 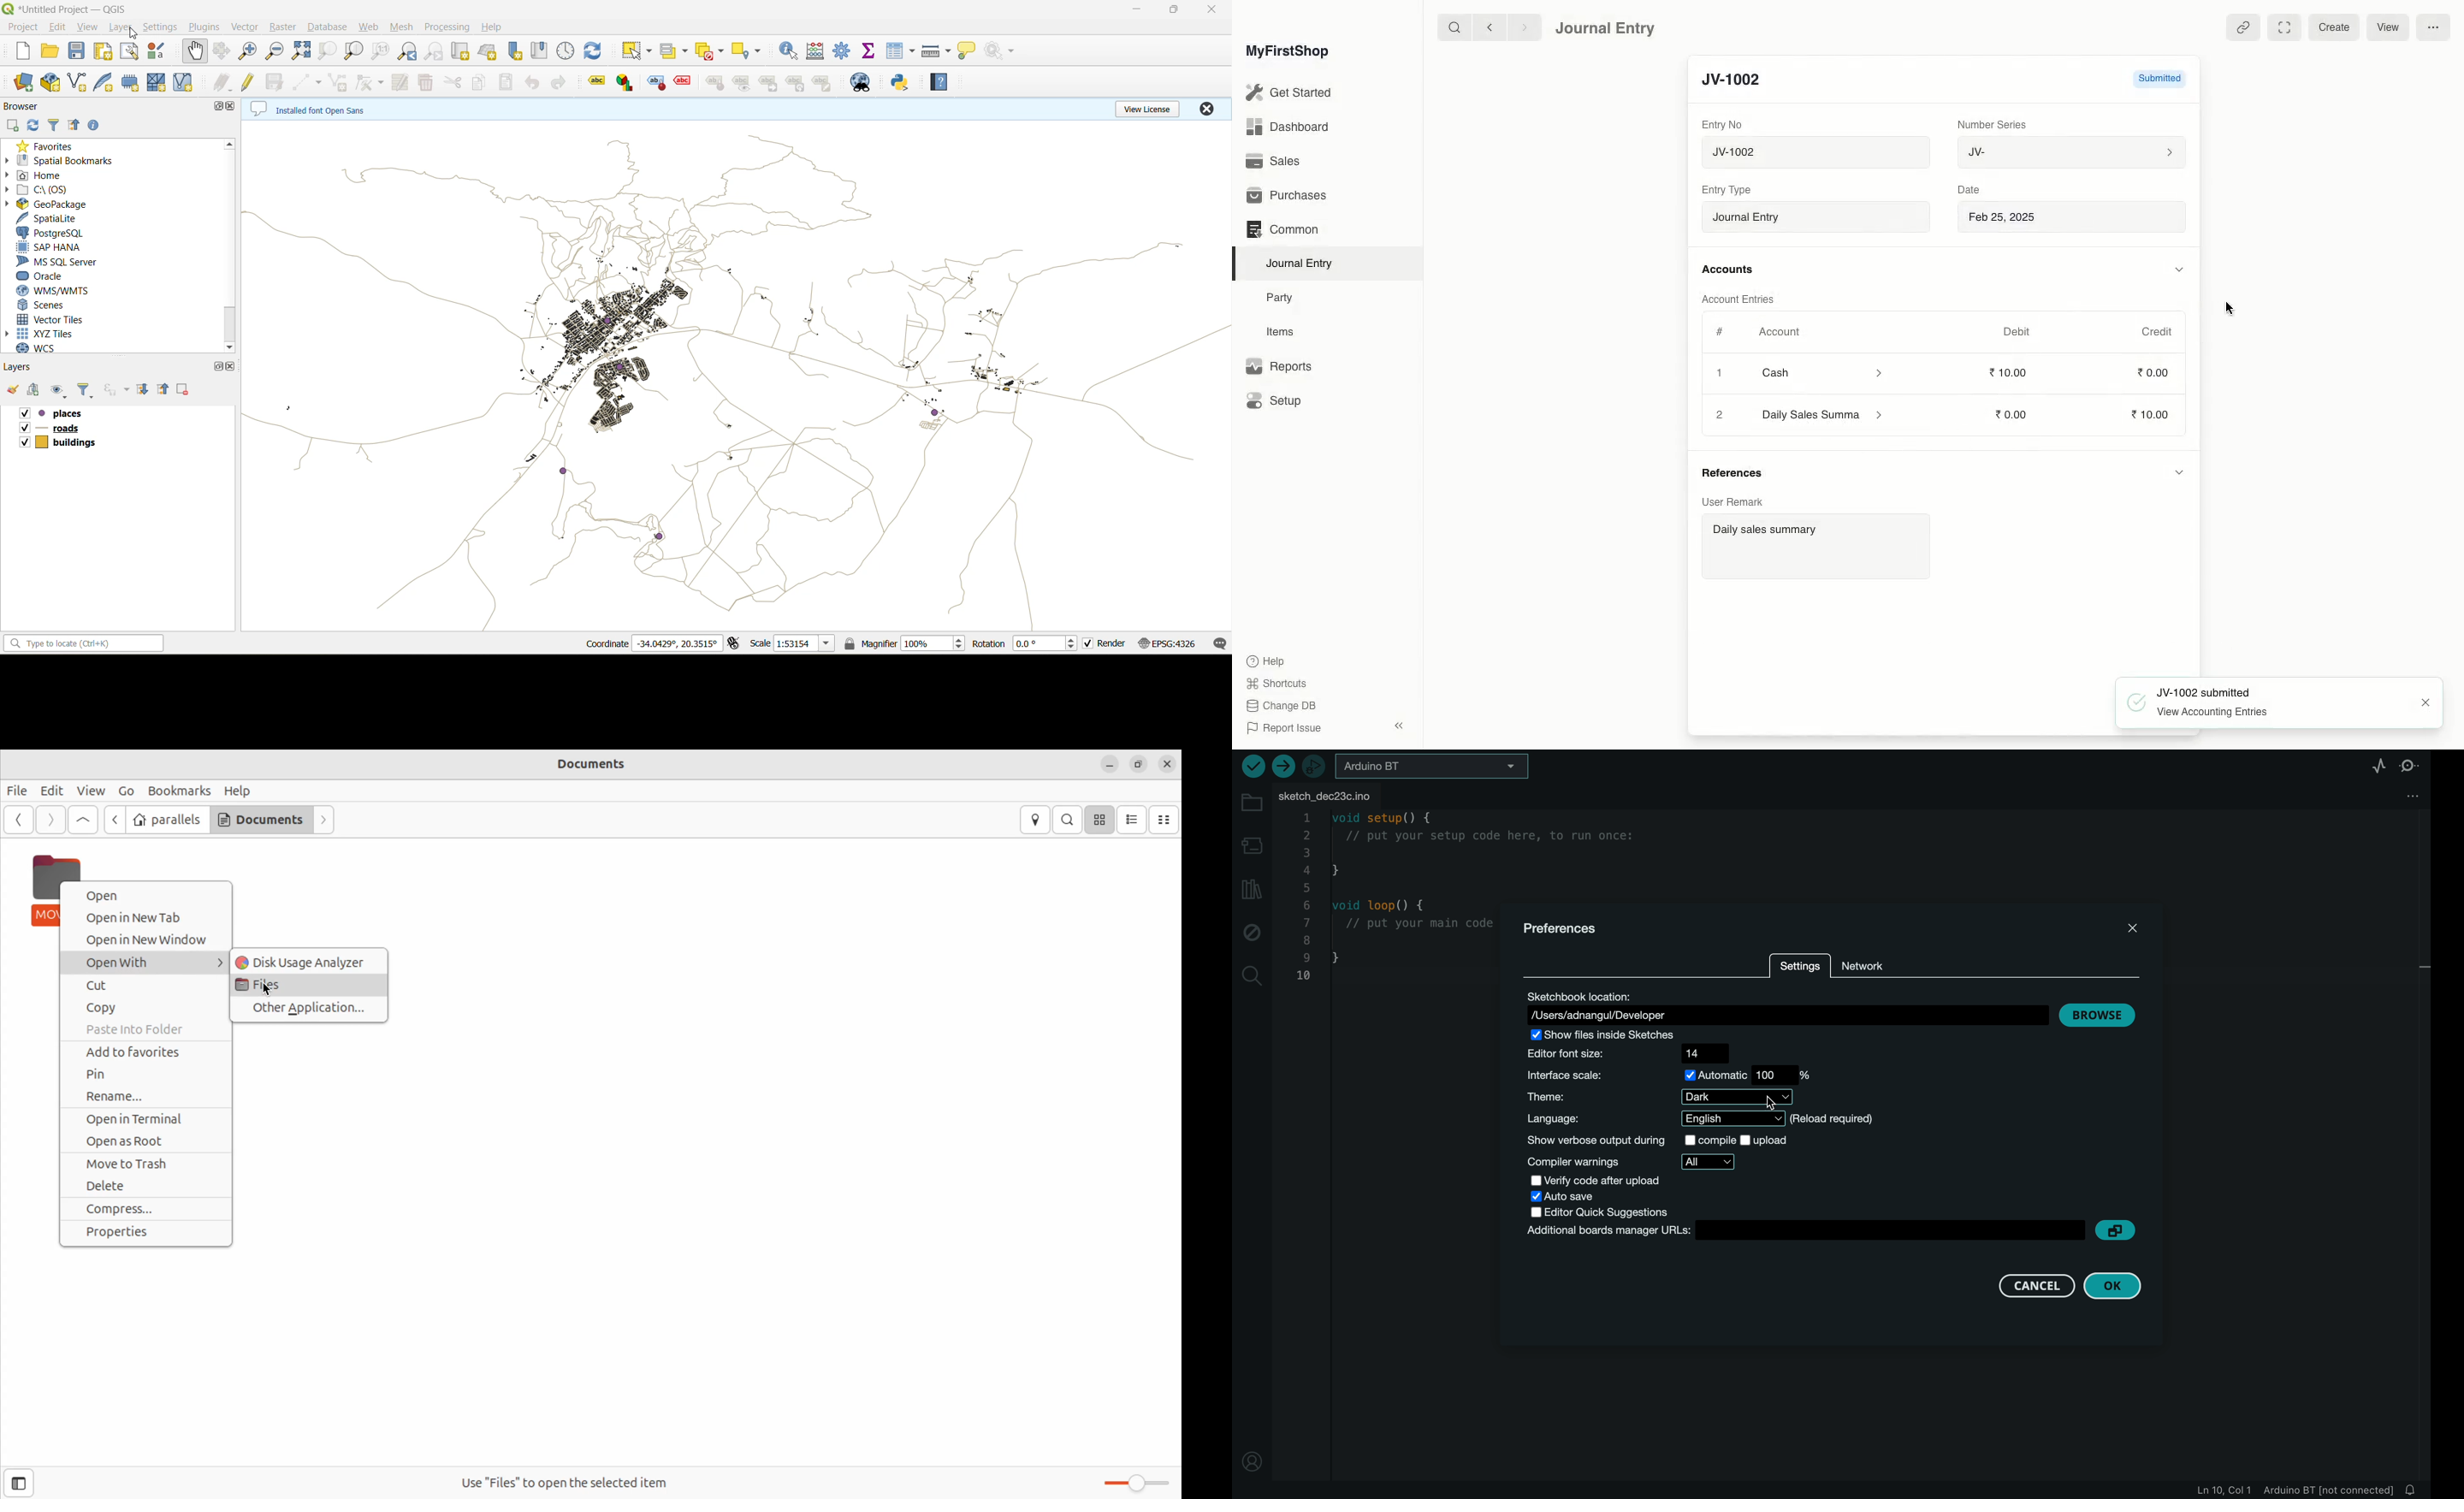 I want to click on Options, so click(x=2434, y=27).